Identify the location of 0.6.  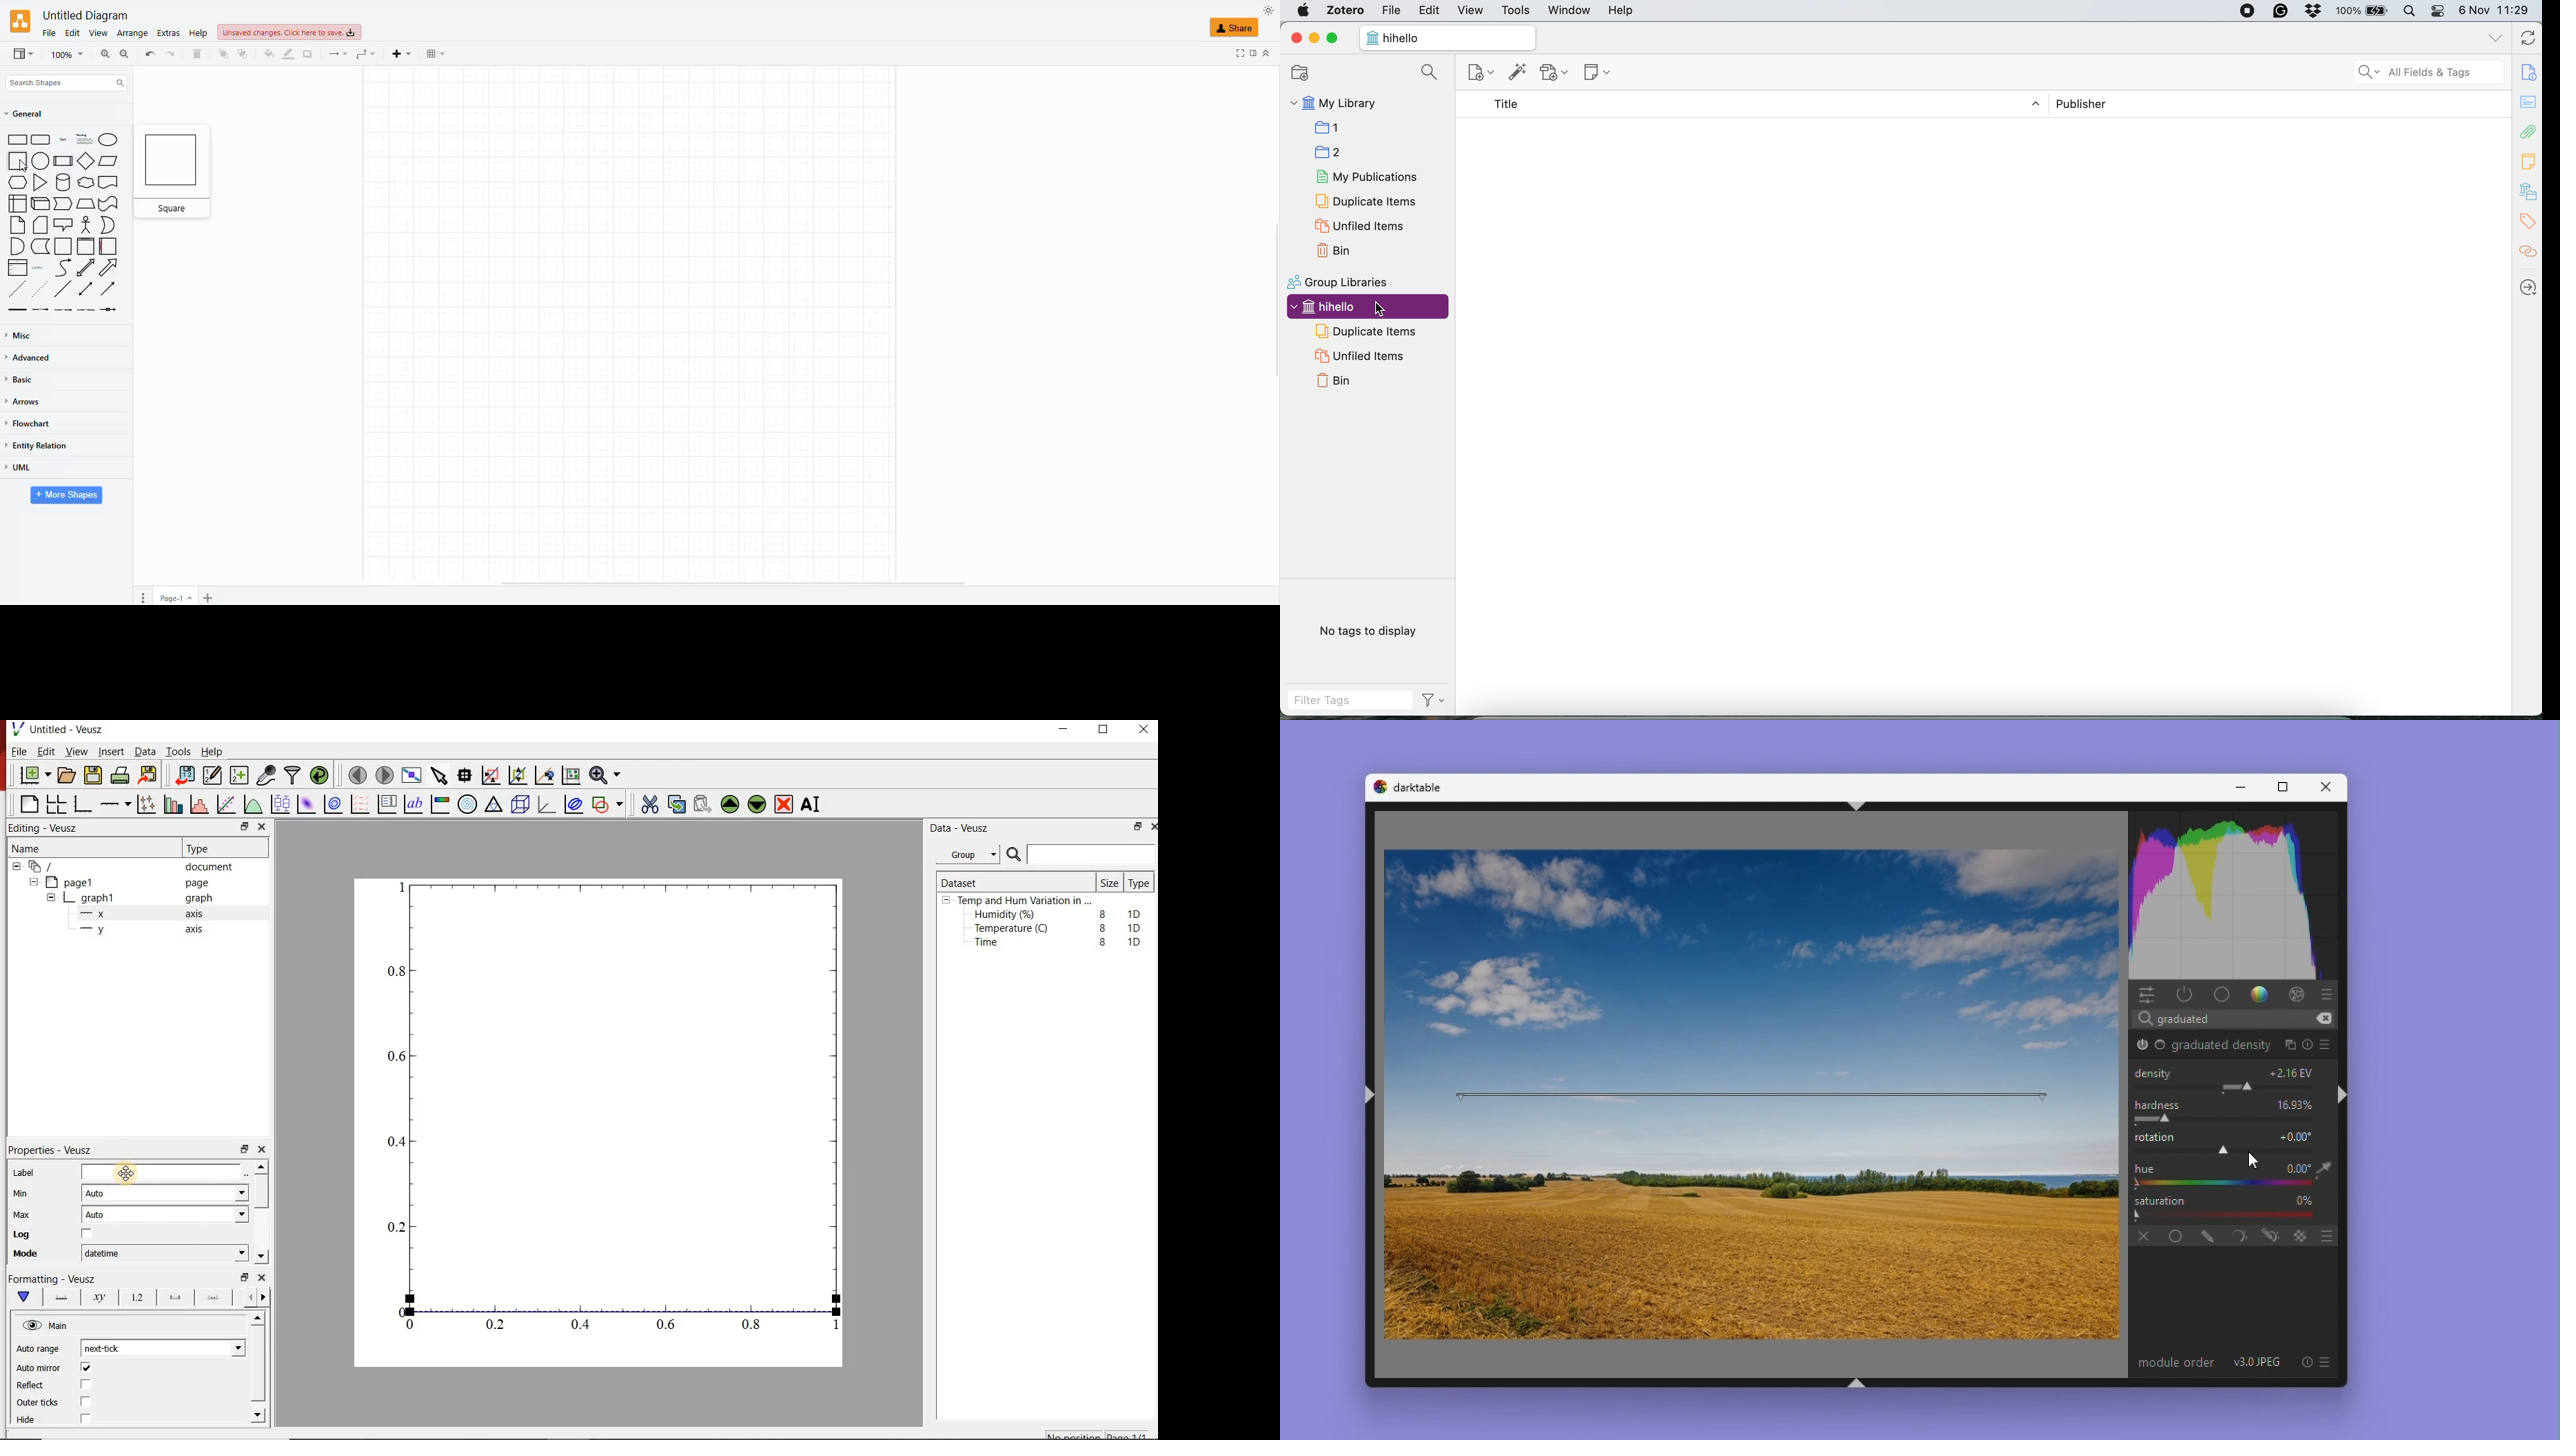
(396, 1060).